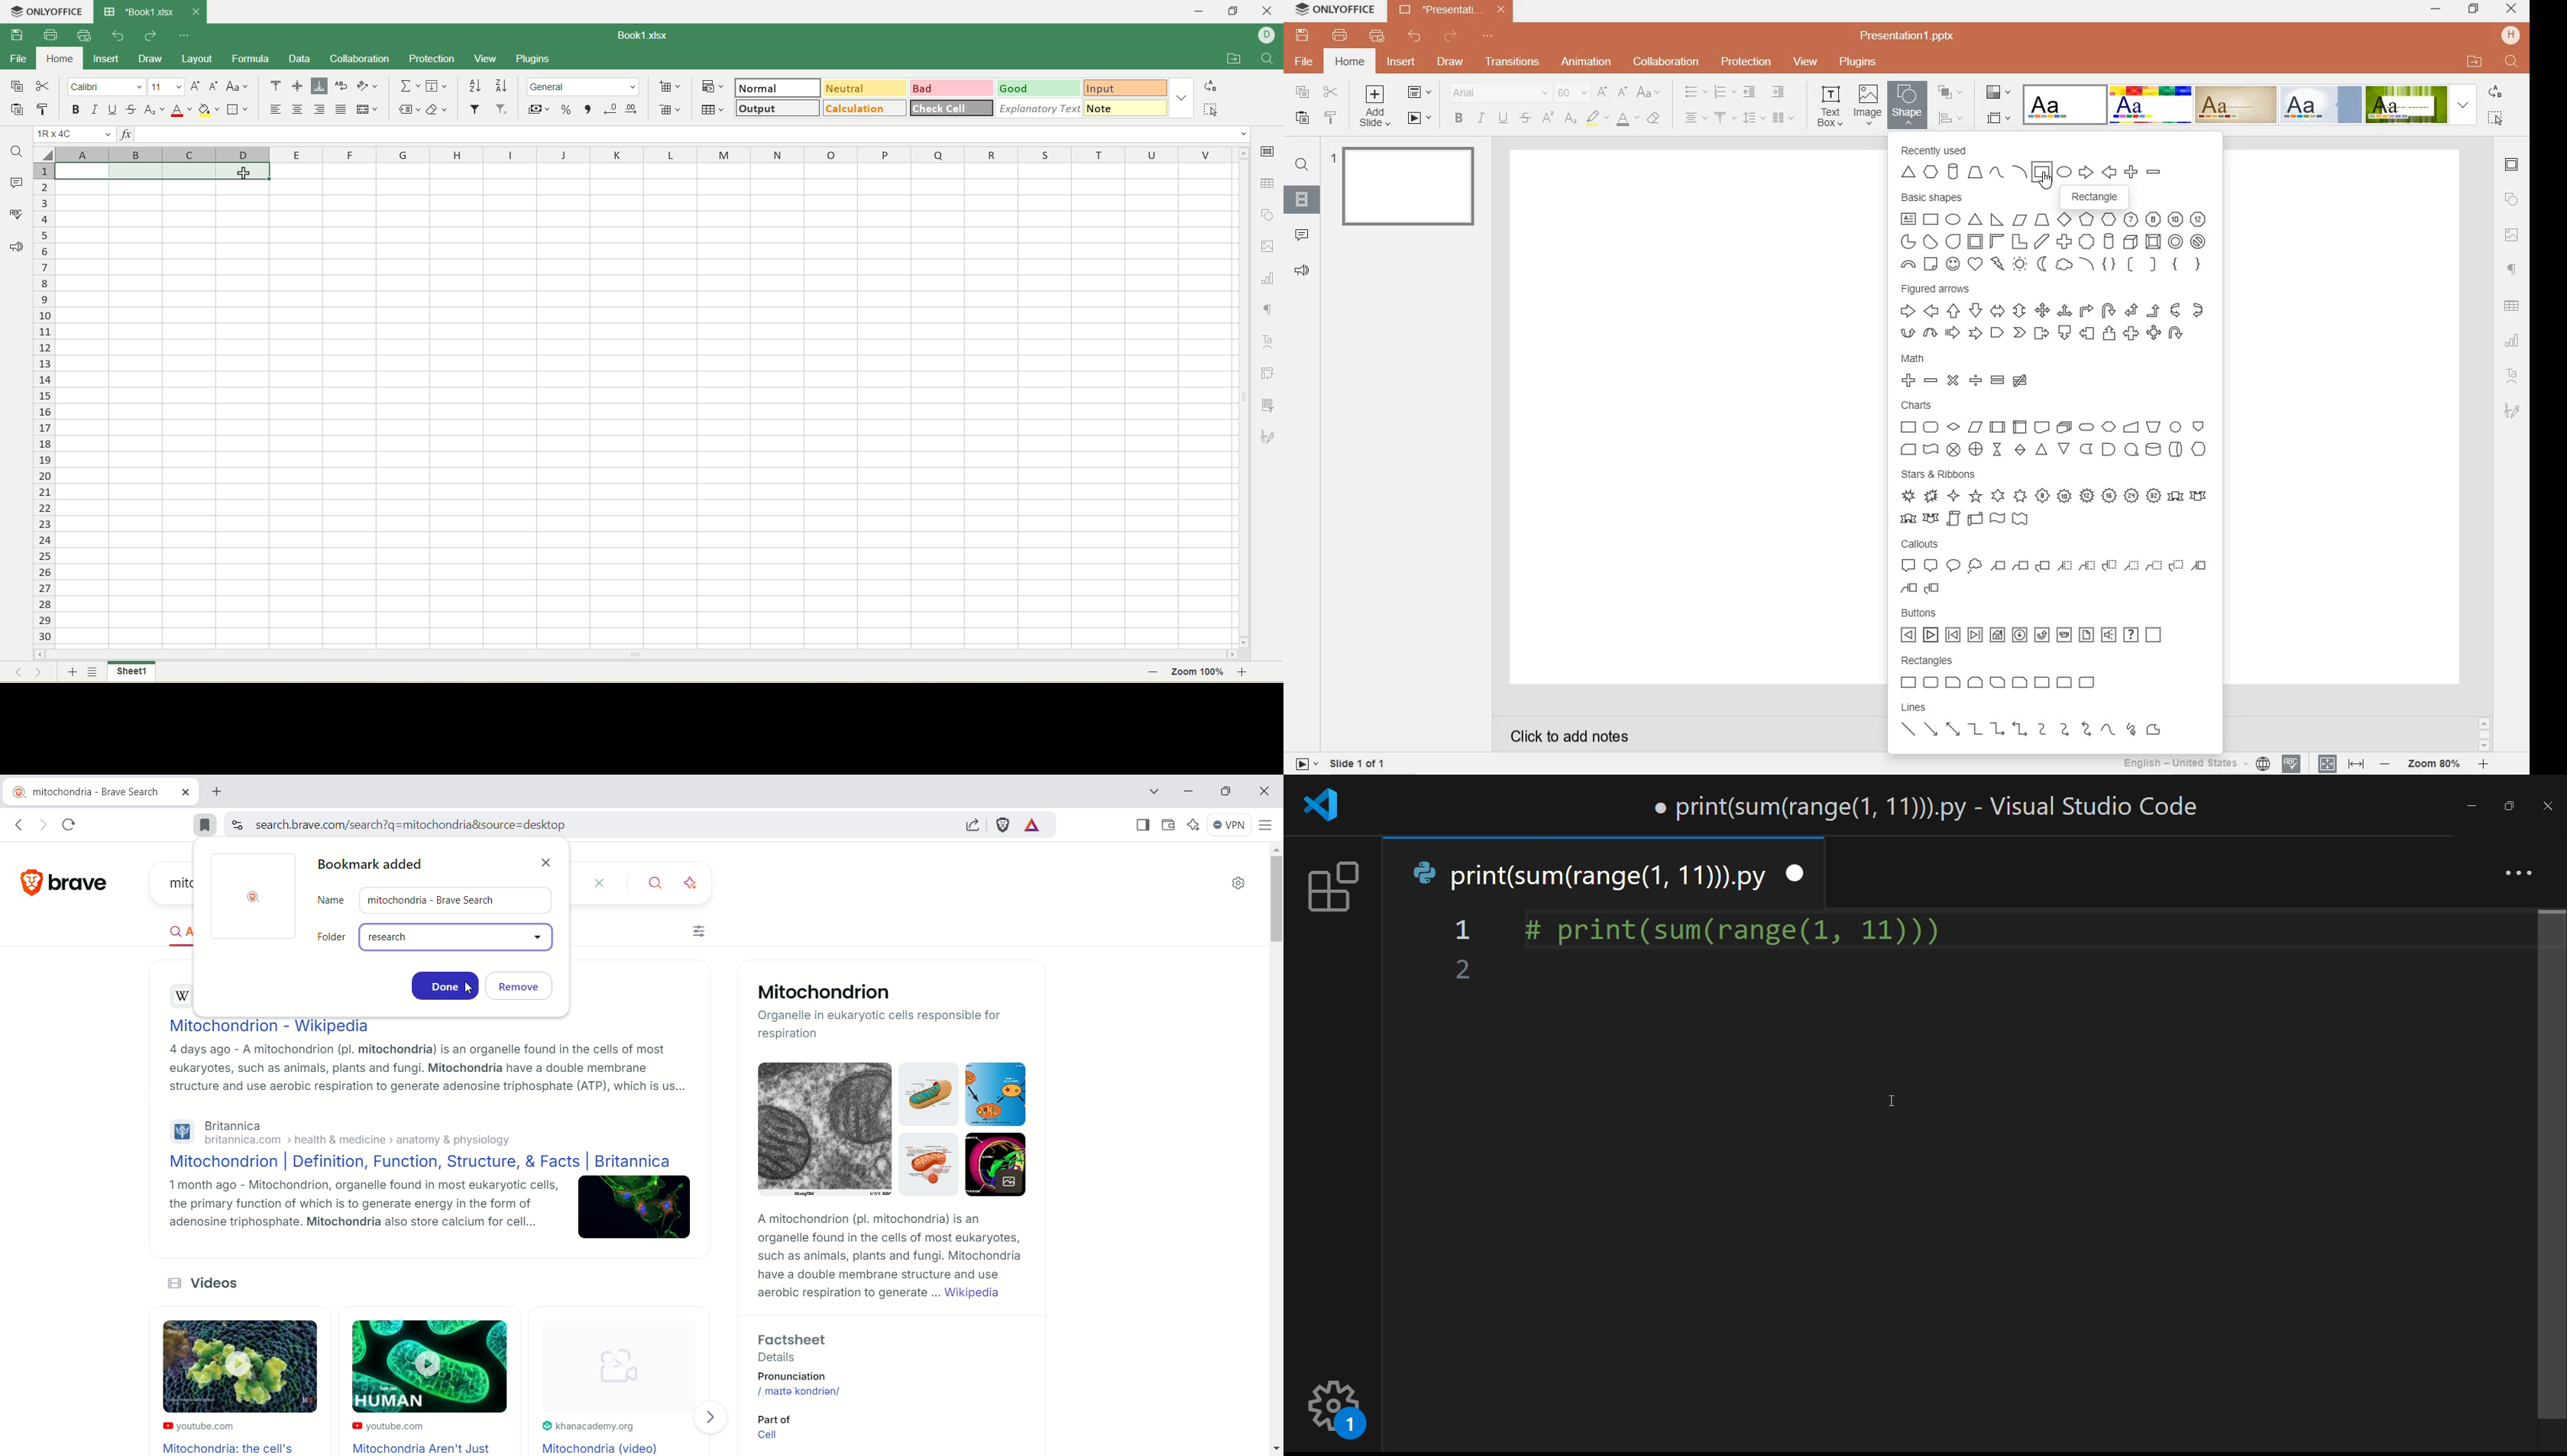 This screenshot has height=1456, width=2576. What do you see at coordinates (2153, 220) in the screenshot?
I see `Octagon` at bounding box center [2153, 220].